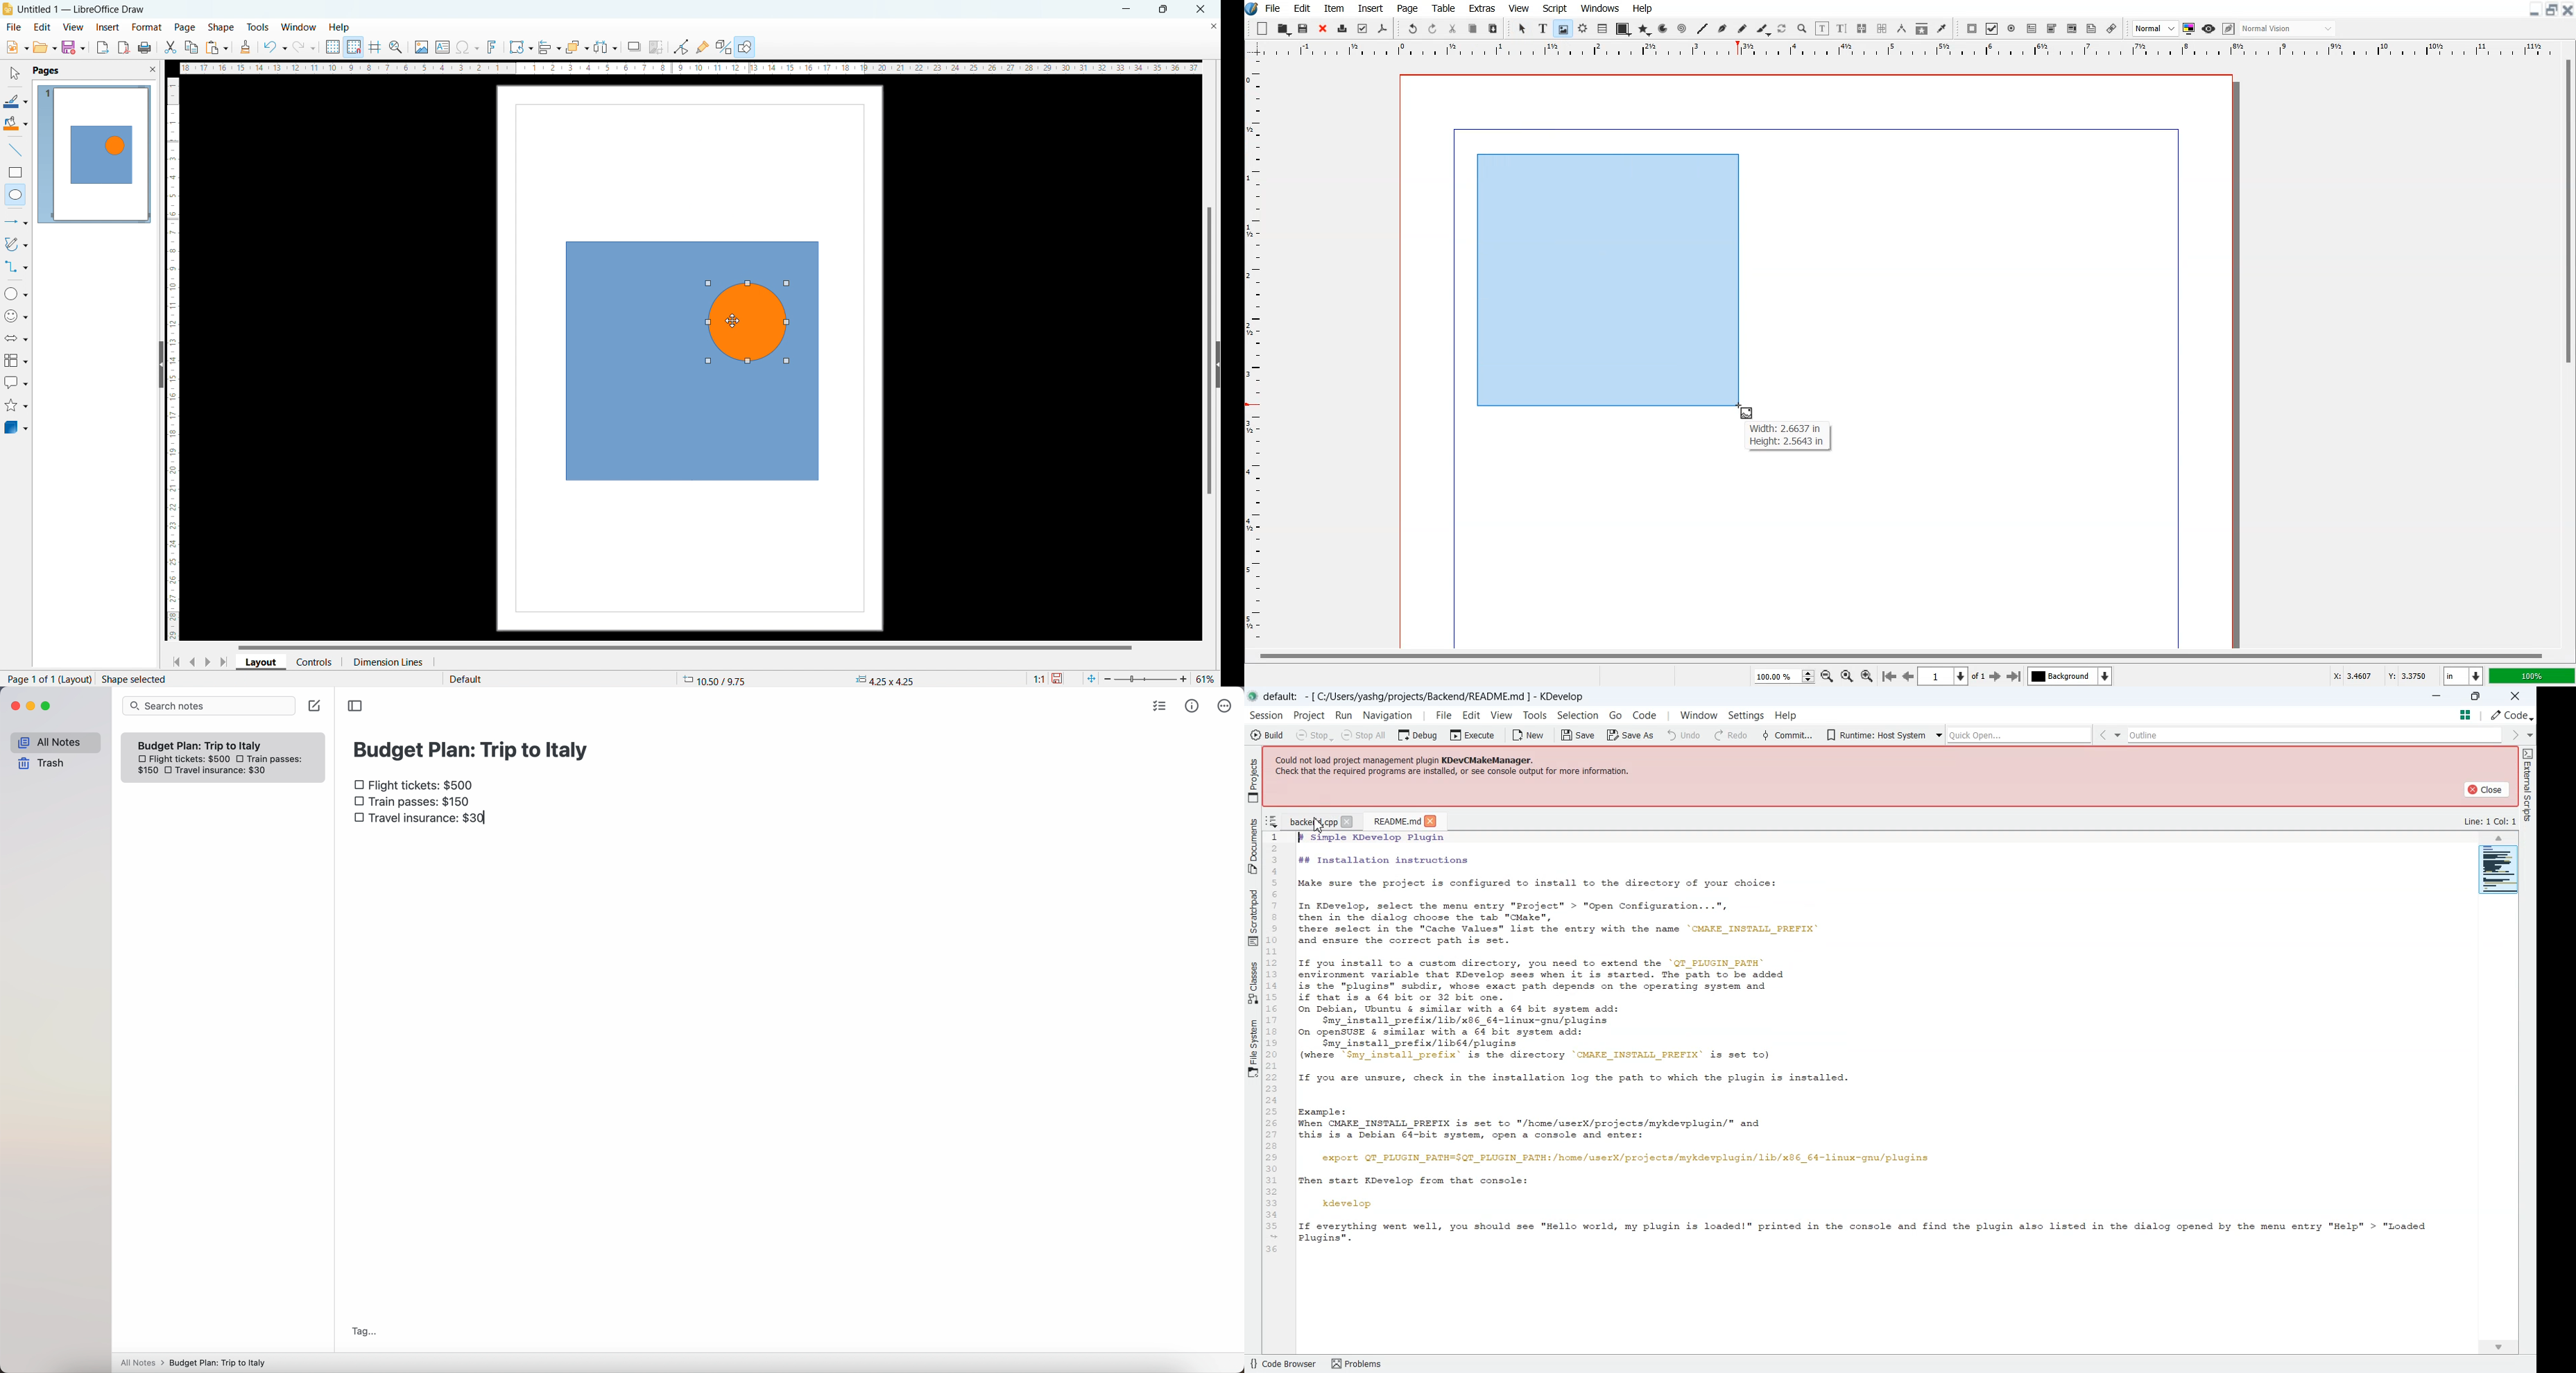  I want to click on Render frame, so click(1583, 28).